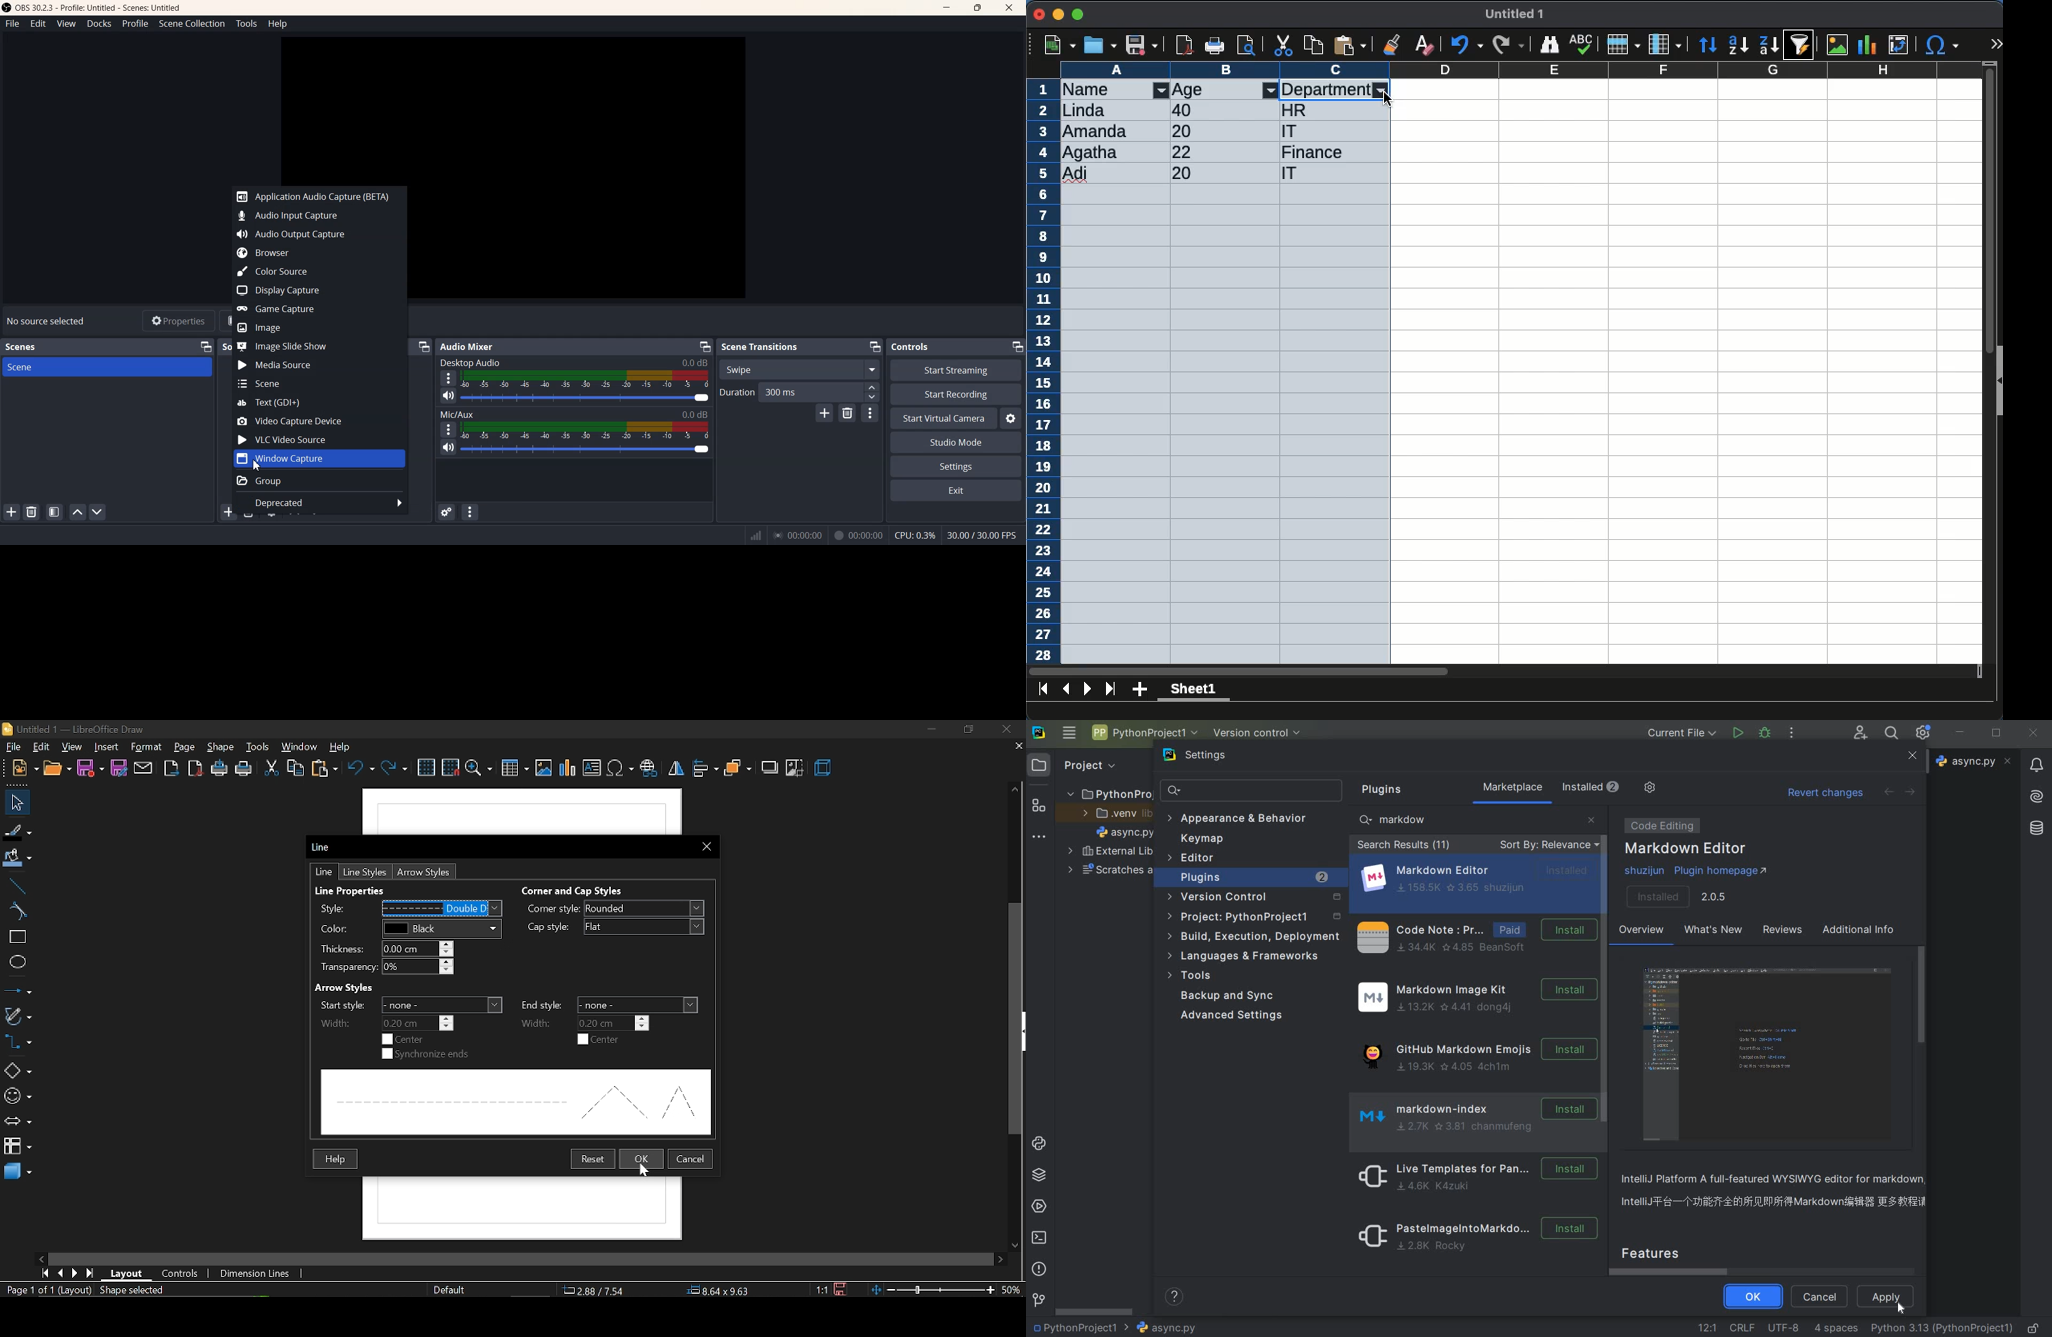 This screenshot has height=1344, width=2072. Describe the element at coordinates (955, 467) in the screenshot. I see `Settings` at that location.